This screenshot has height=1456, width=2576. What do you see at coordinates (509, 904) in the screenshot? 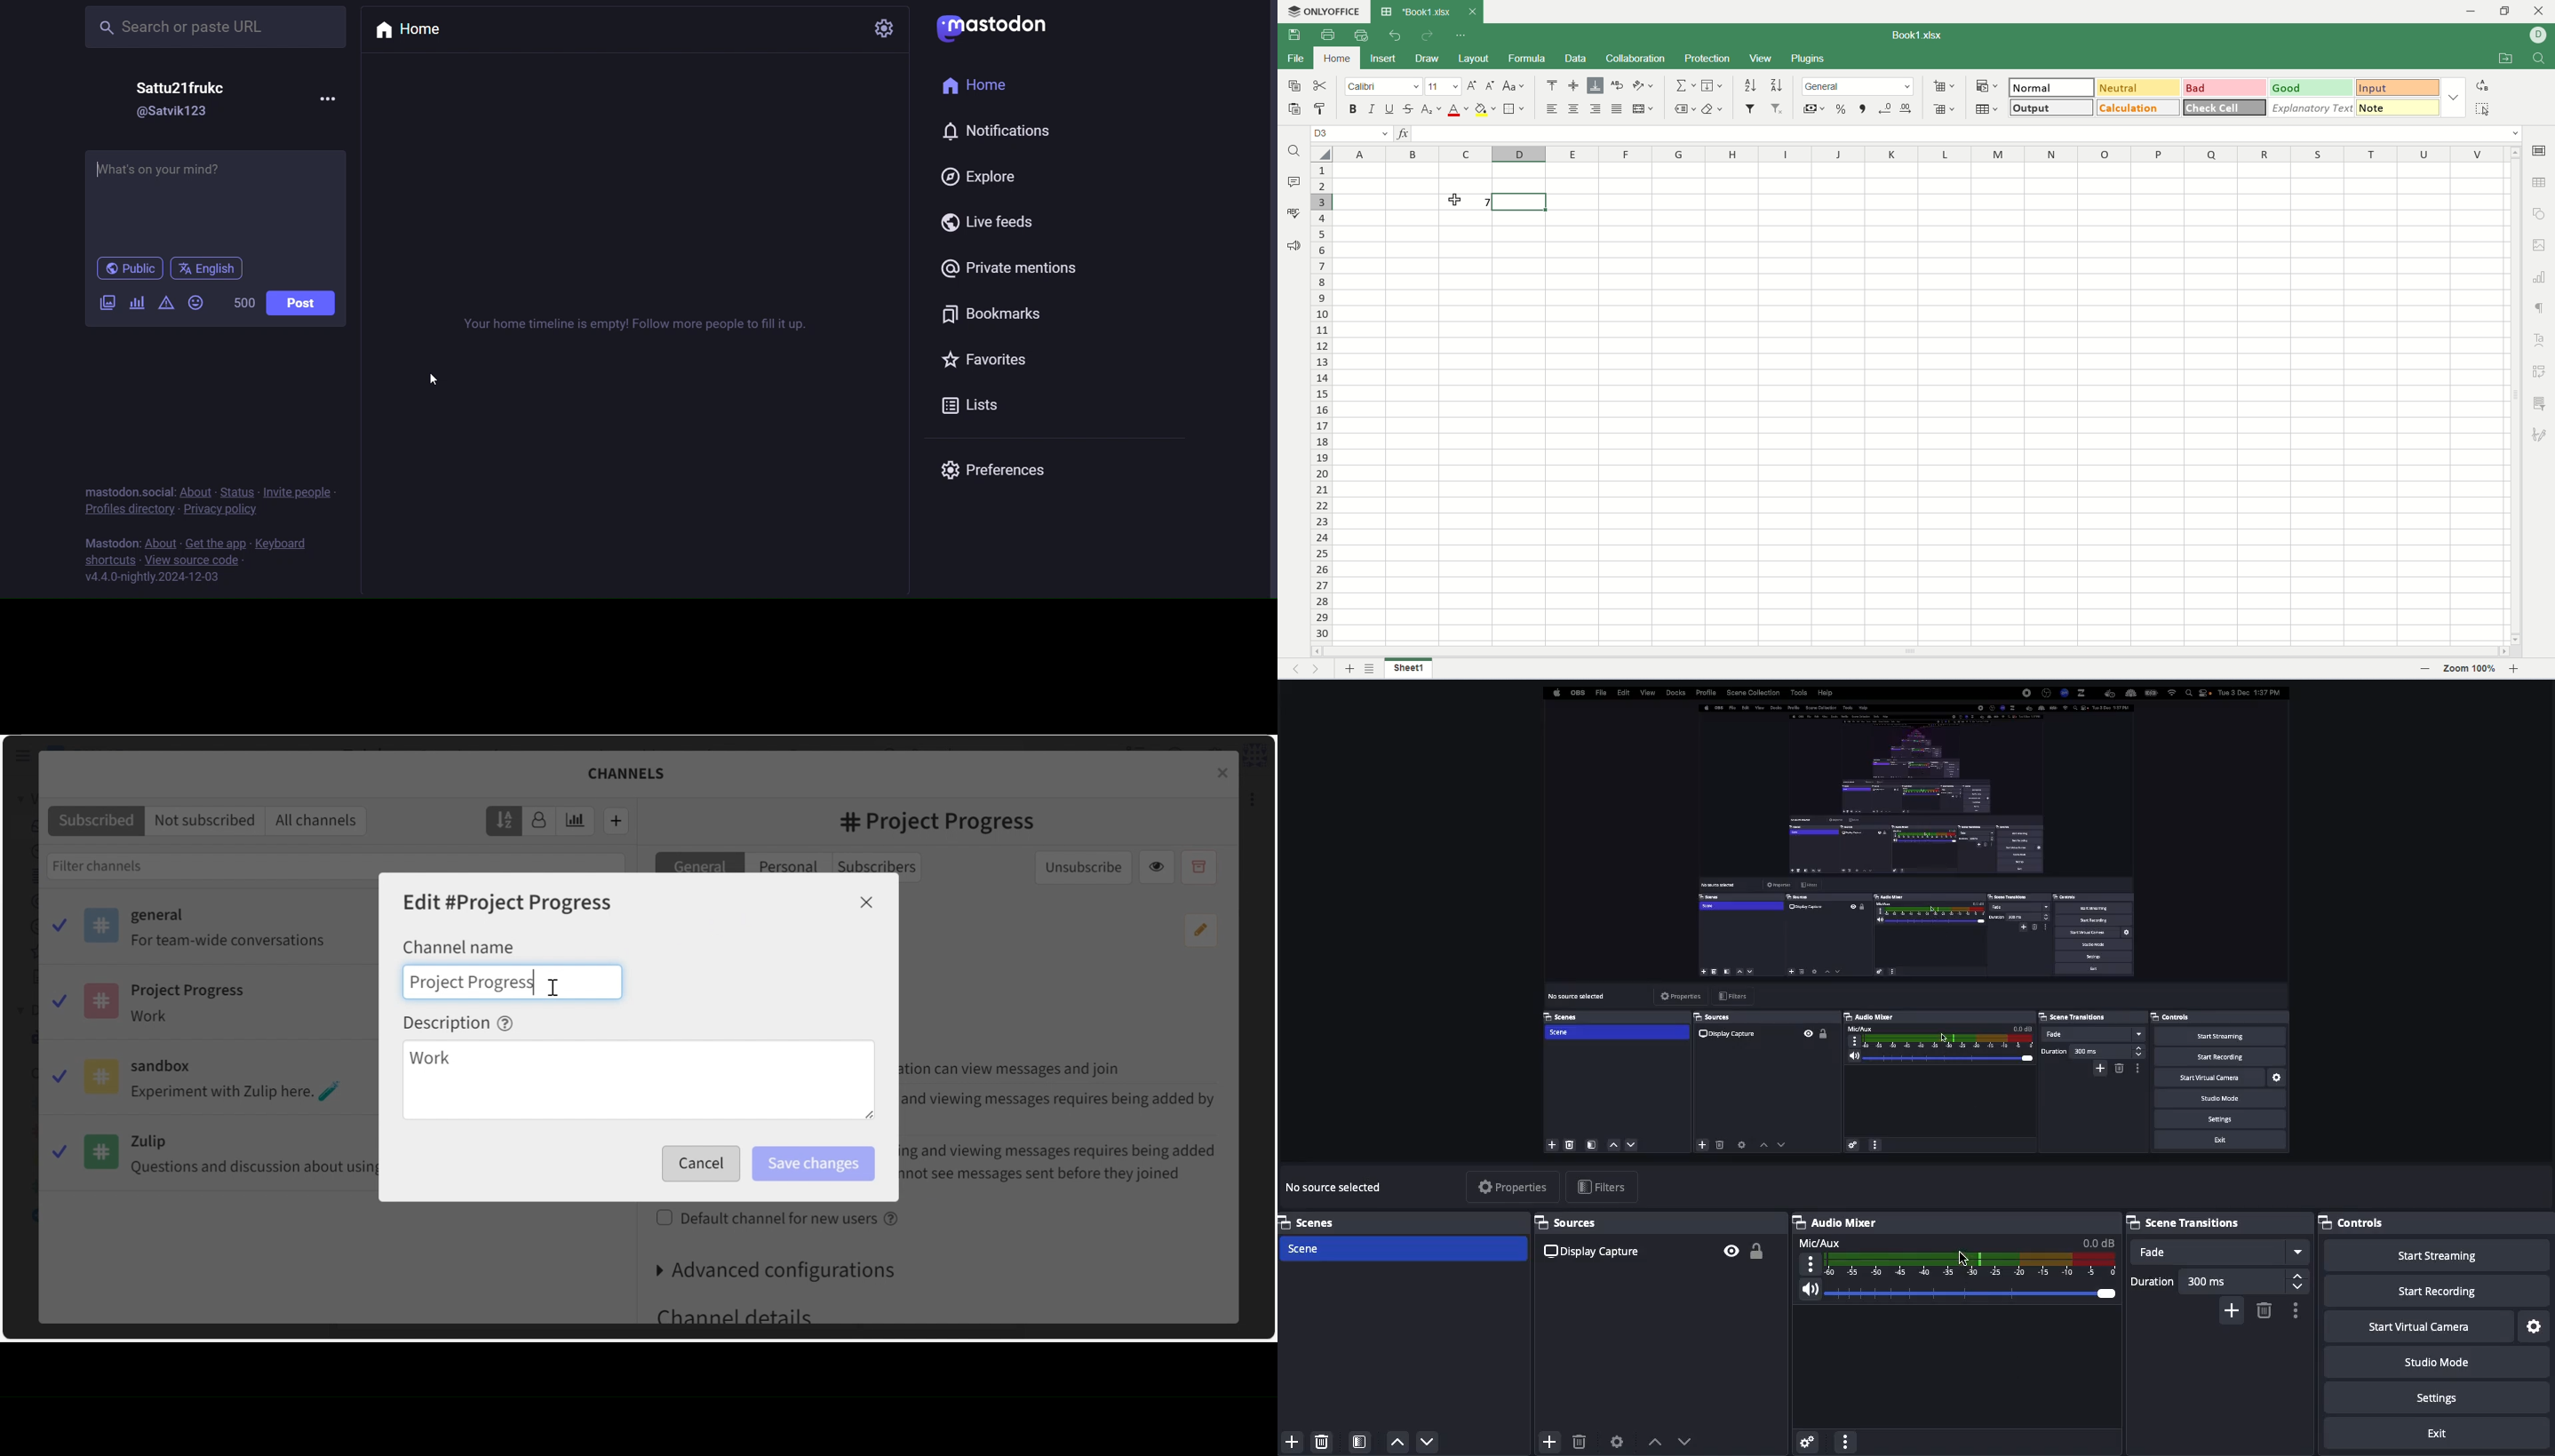
I see `Edit Channel` at bounding box center [509, 904].